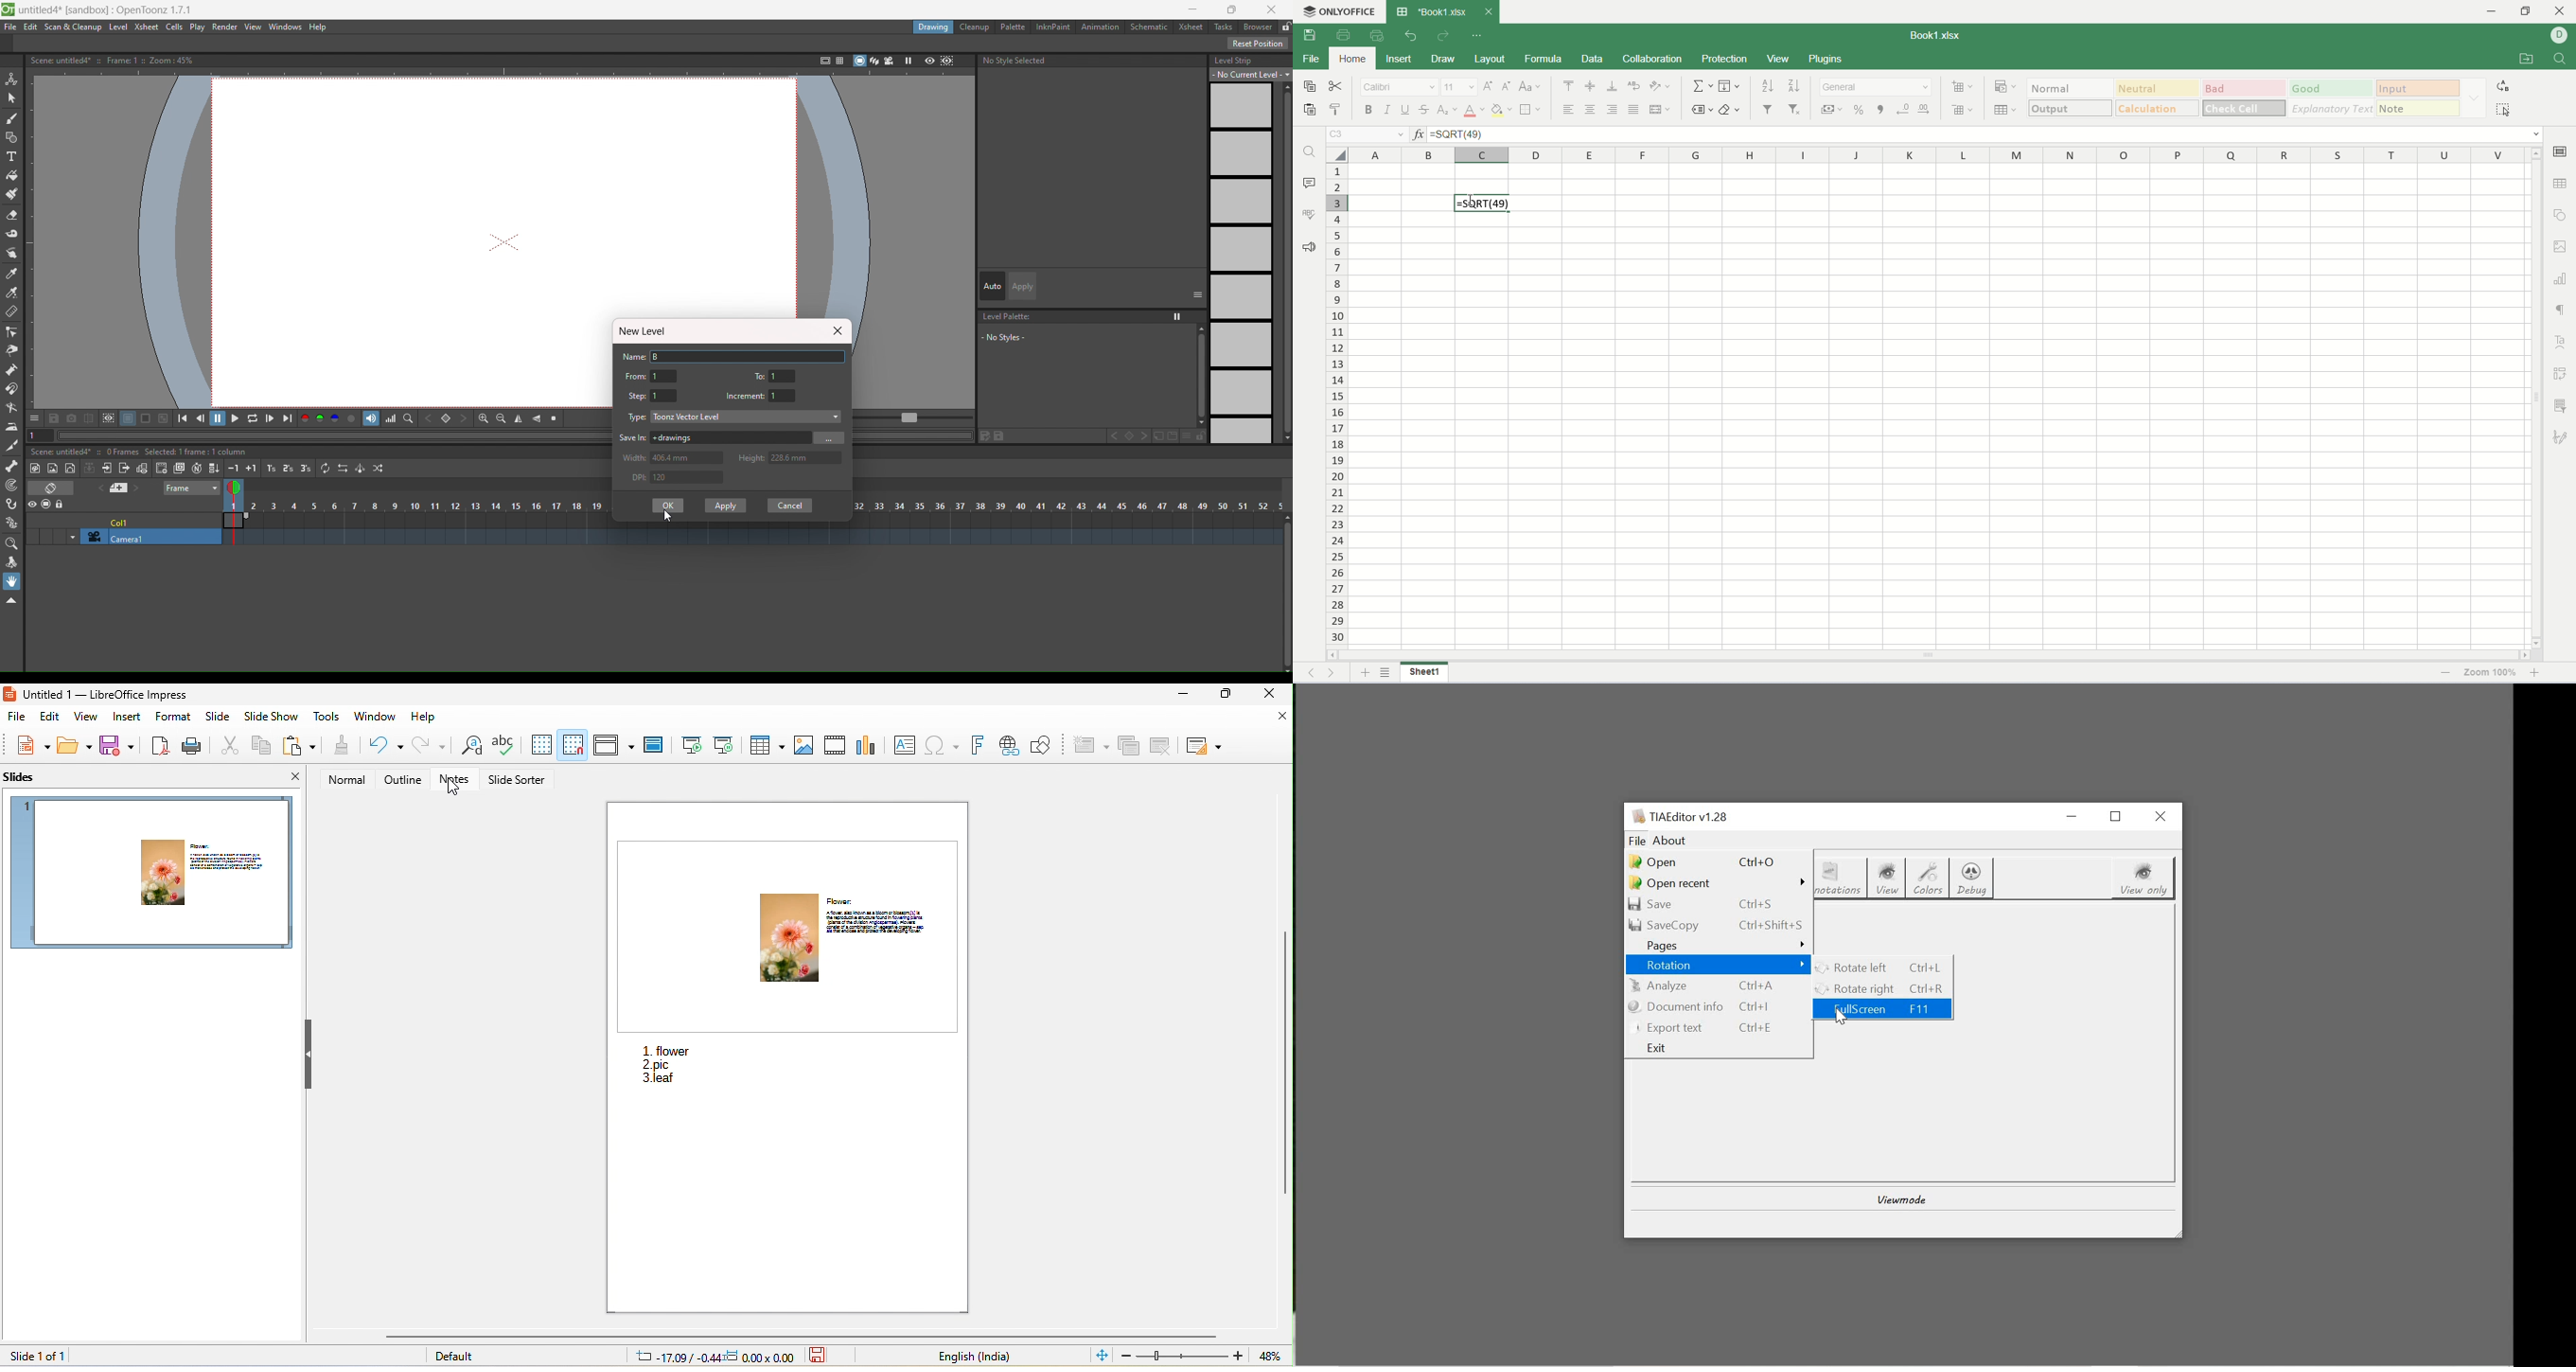  Describe the element at coordinates (2506, 108) in the screenshot. I see `select all` at that location.